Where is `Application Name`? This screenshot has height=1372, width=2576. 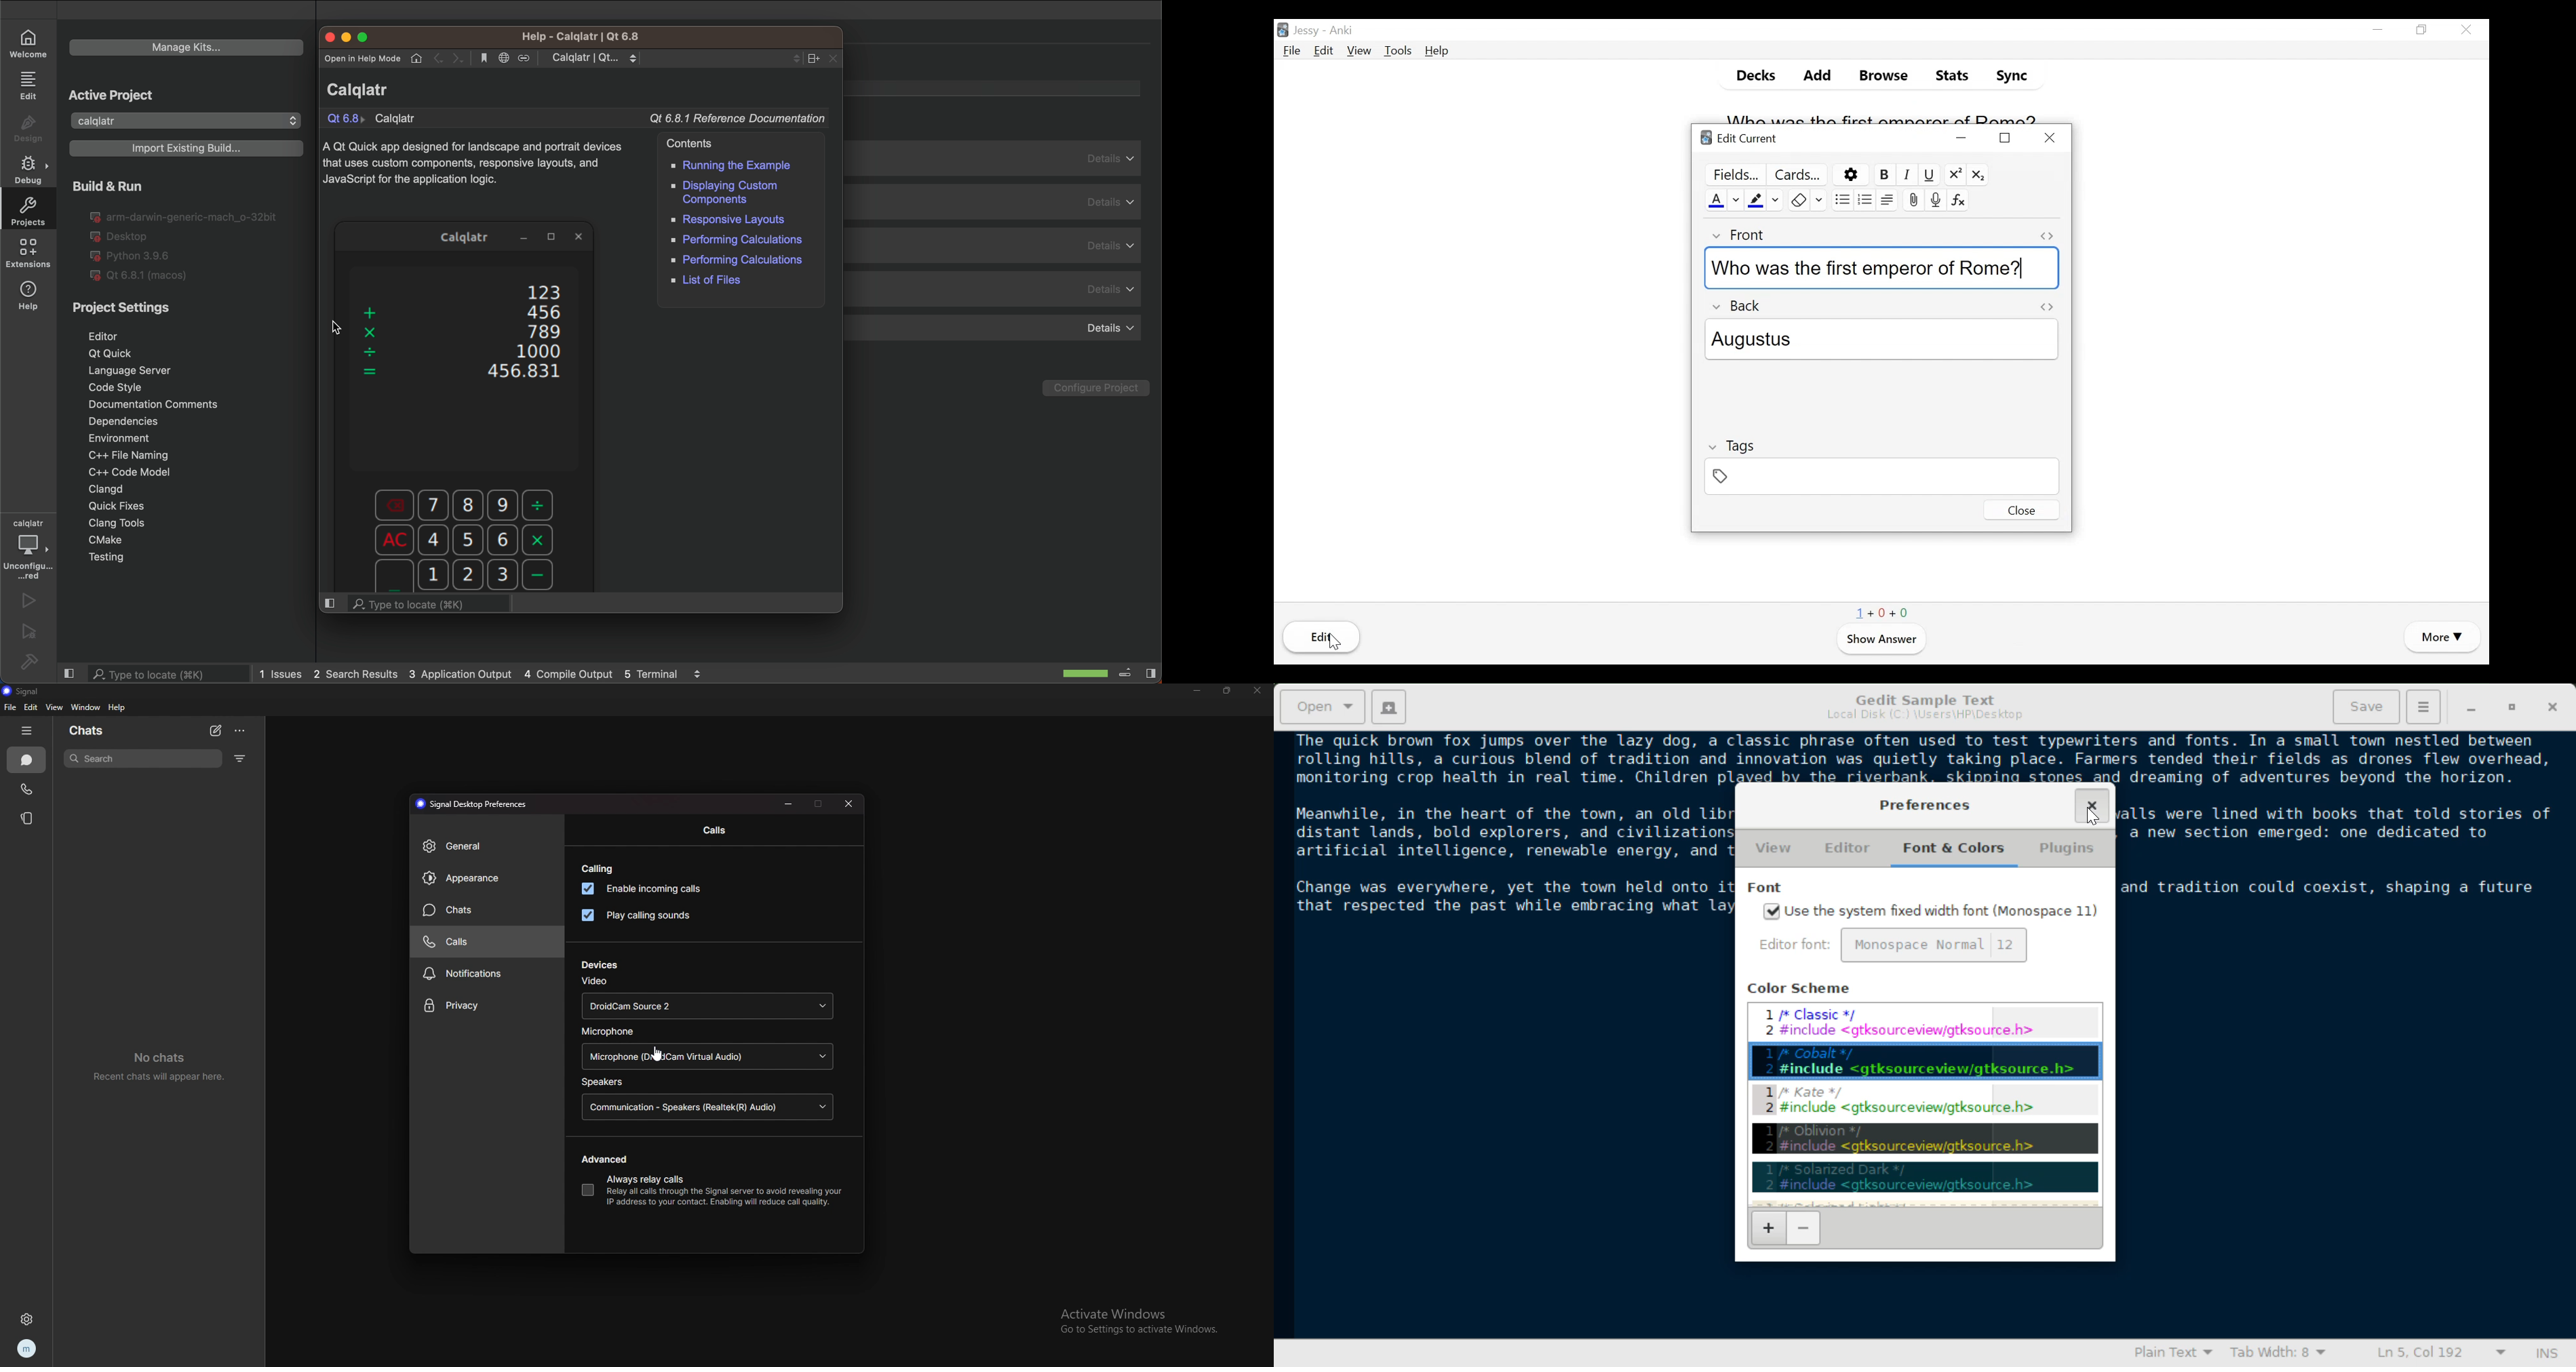 Application Name is located at coordinates (421, 237).